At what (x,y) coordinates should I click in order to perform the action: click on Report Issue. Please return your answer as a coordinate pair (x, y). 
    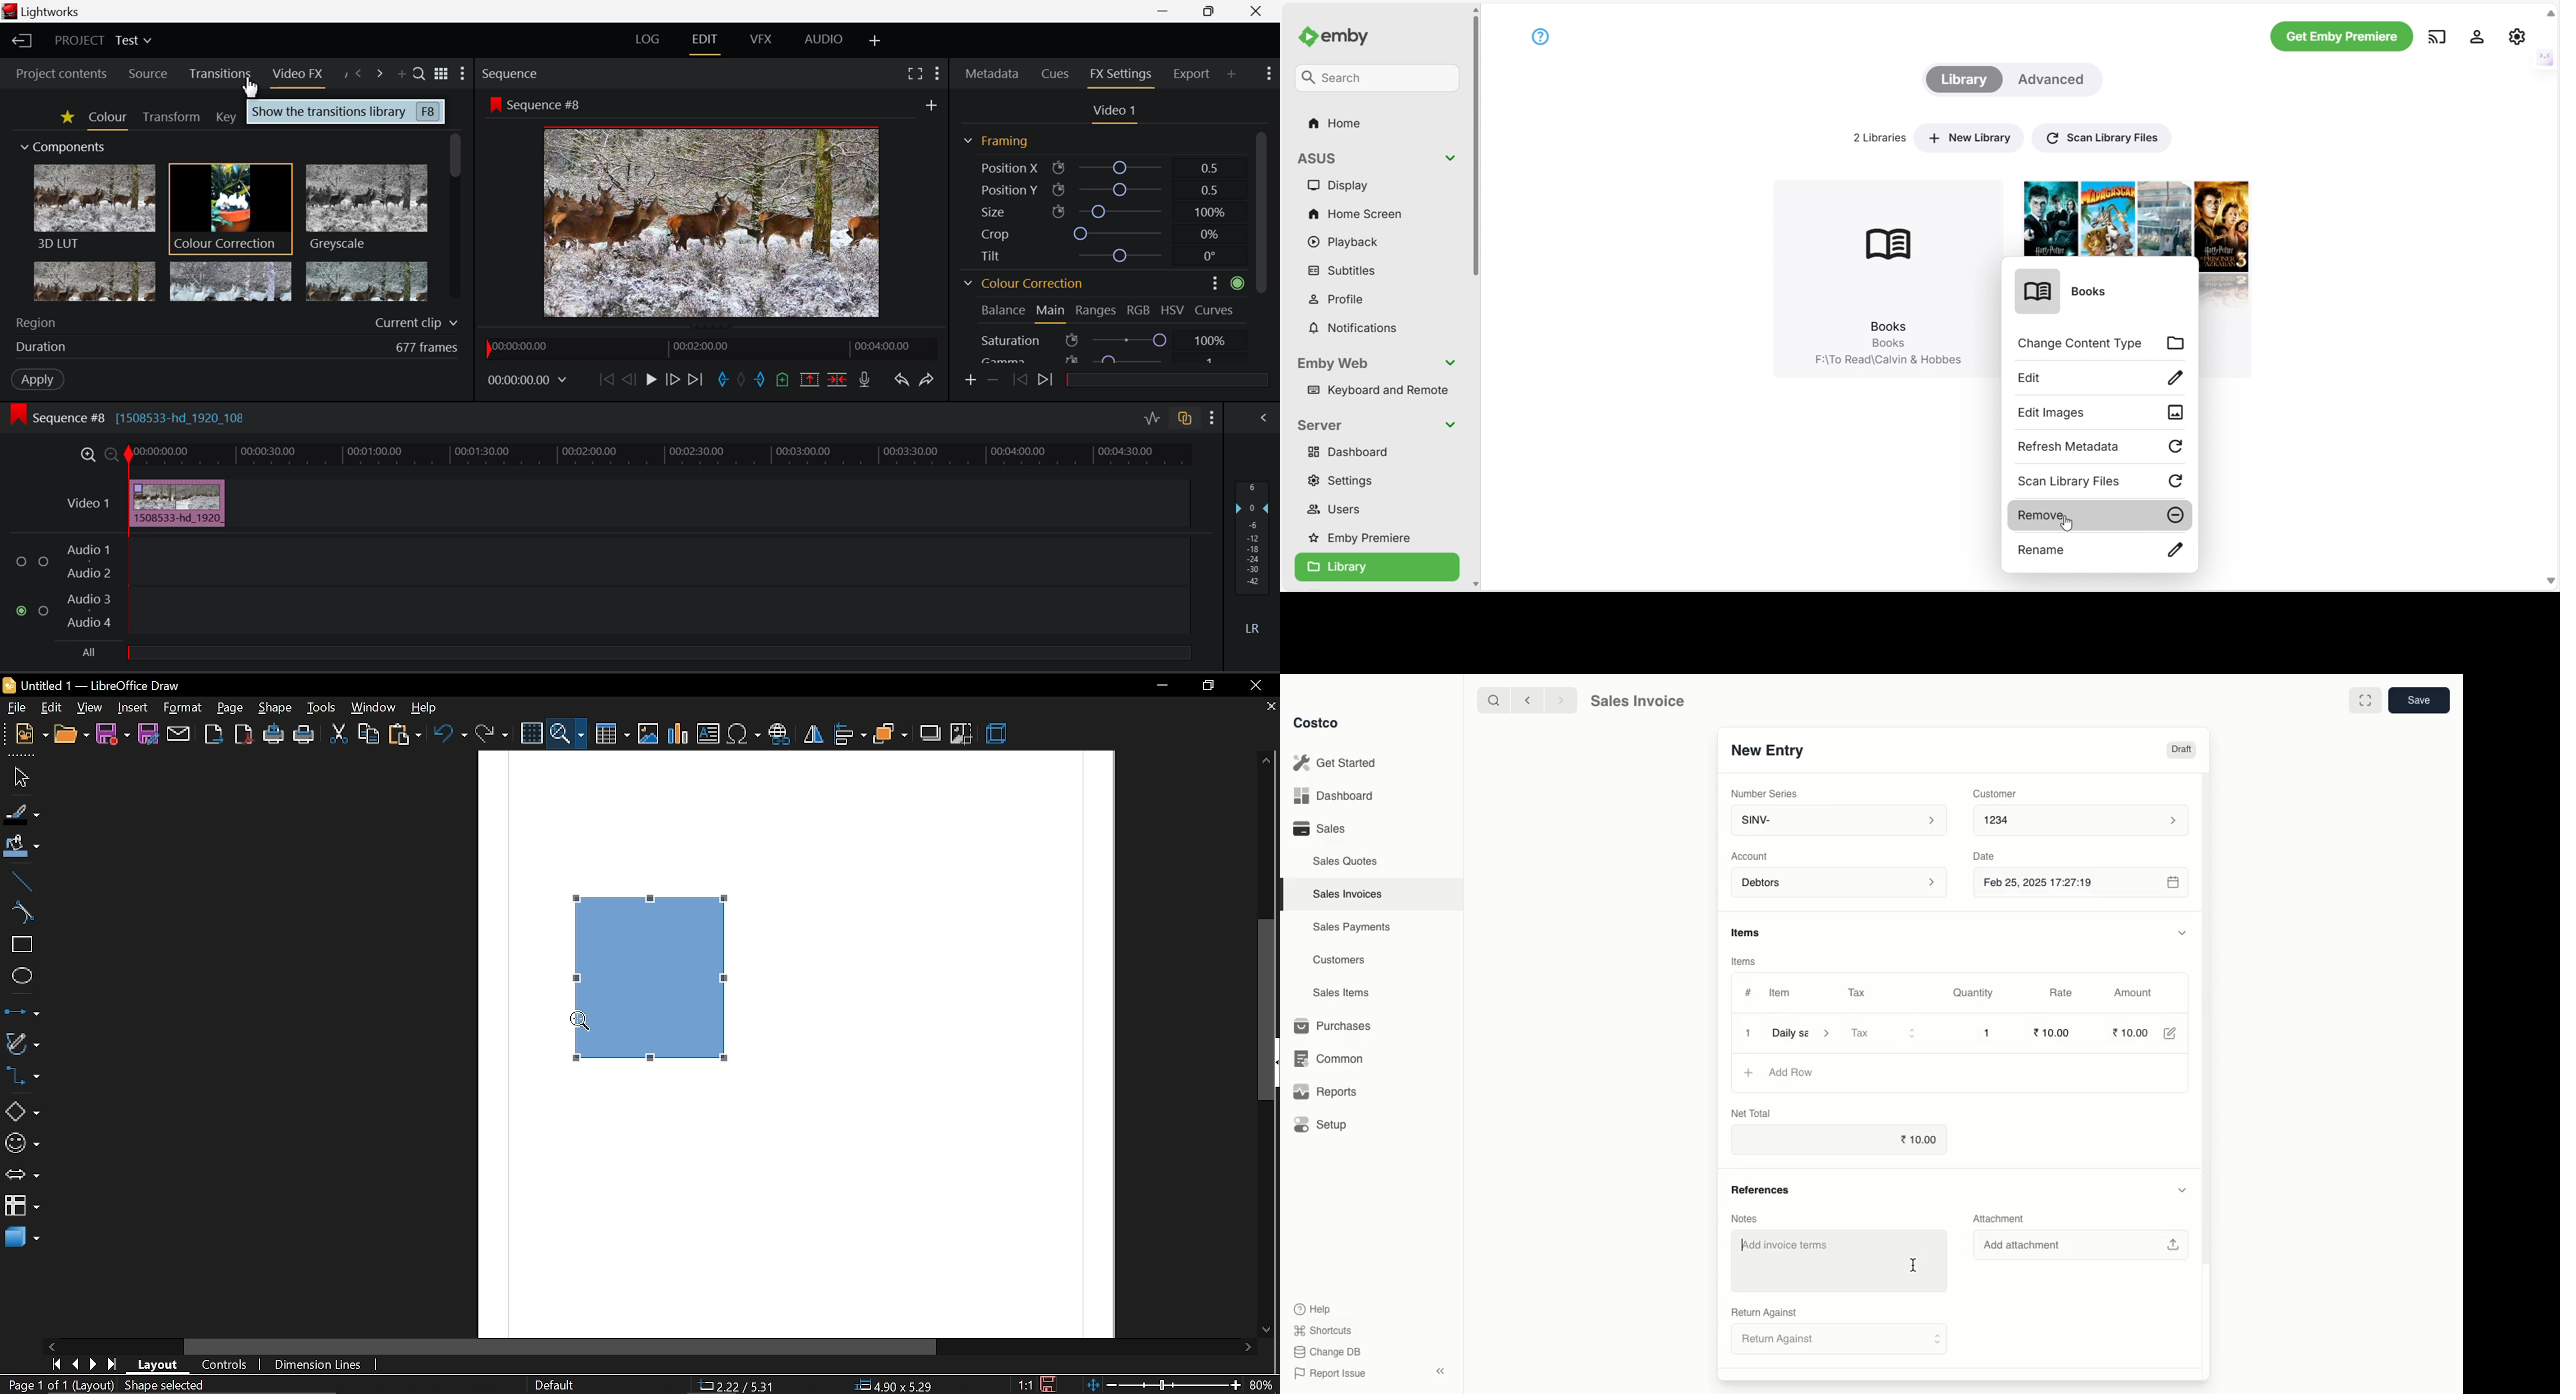
    Looking at the image, I should click on (1332, 1373).